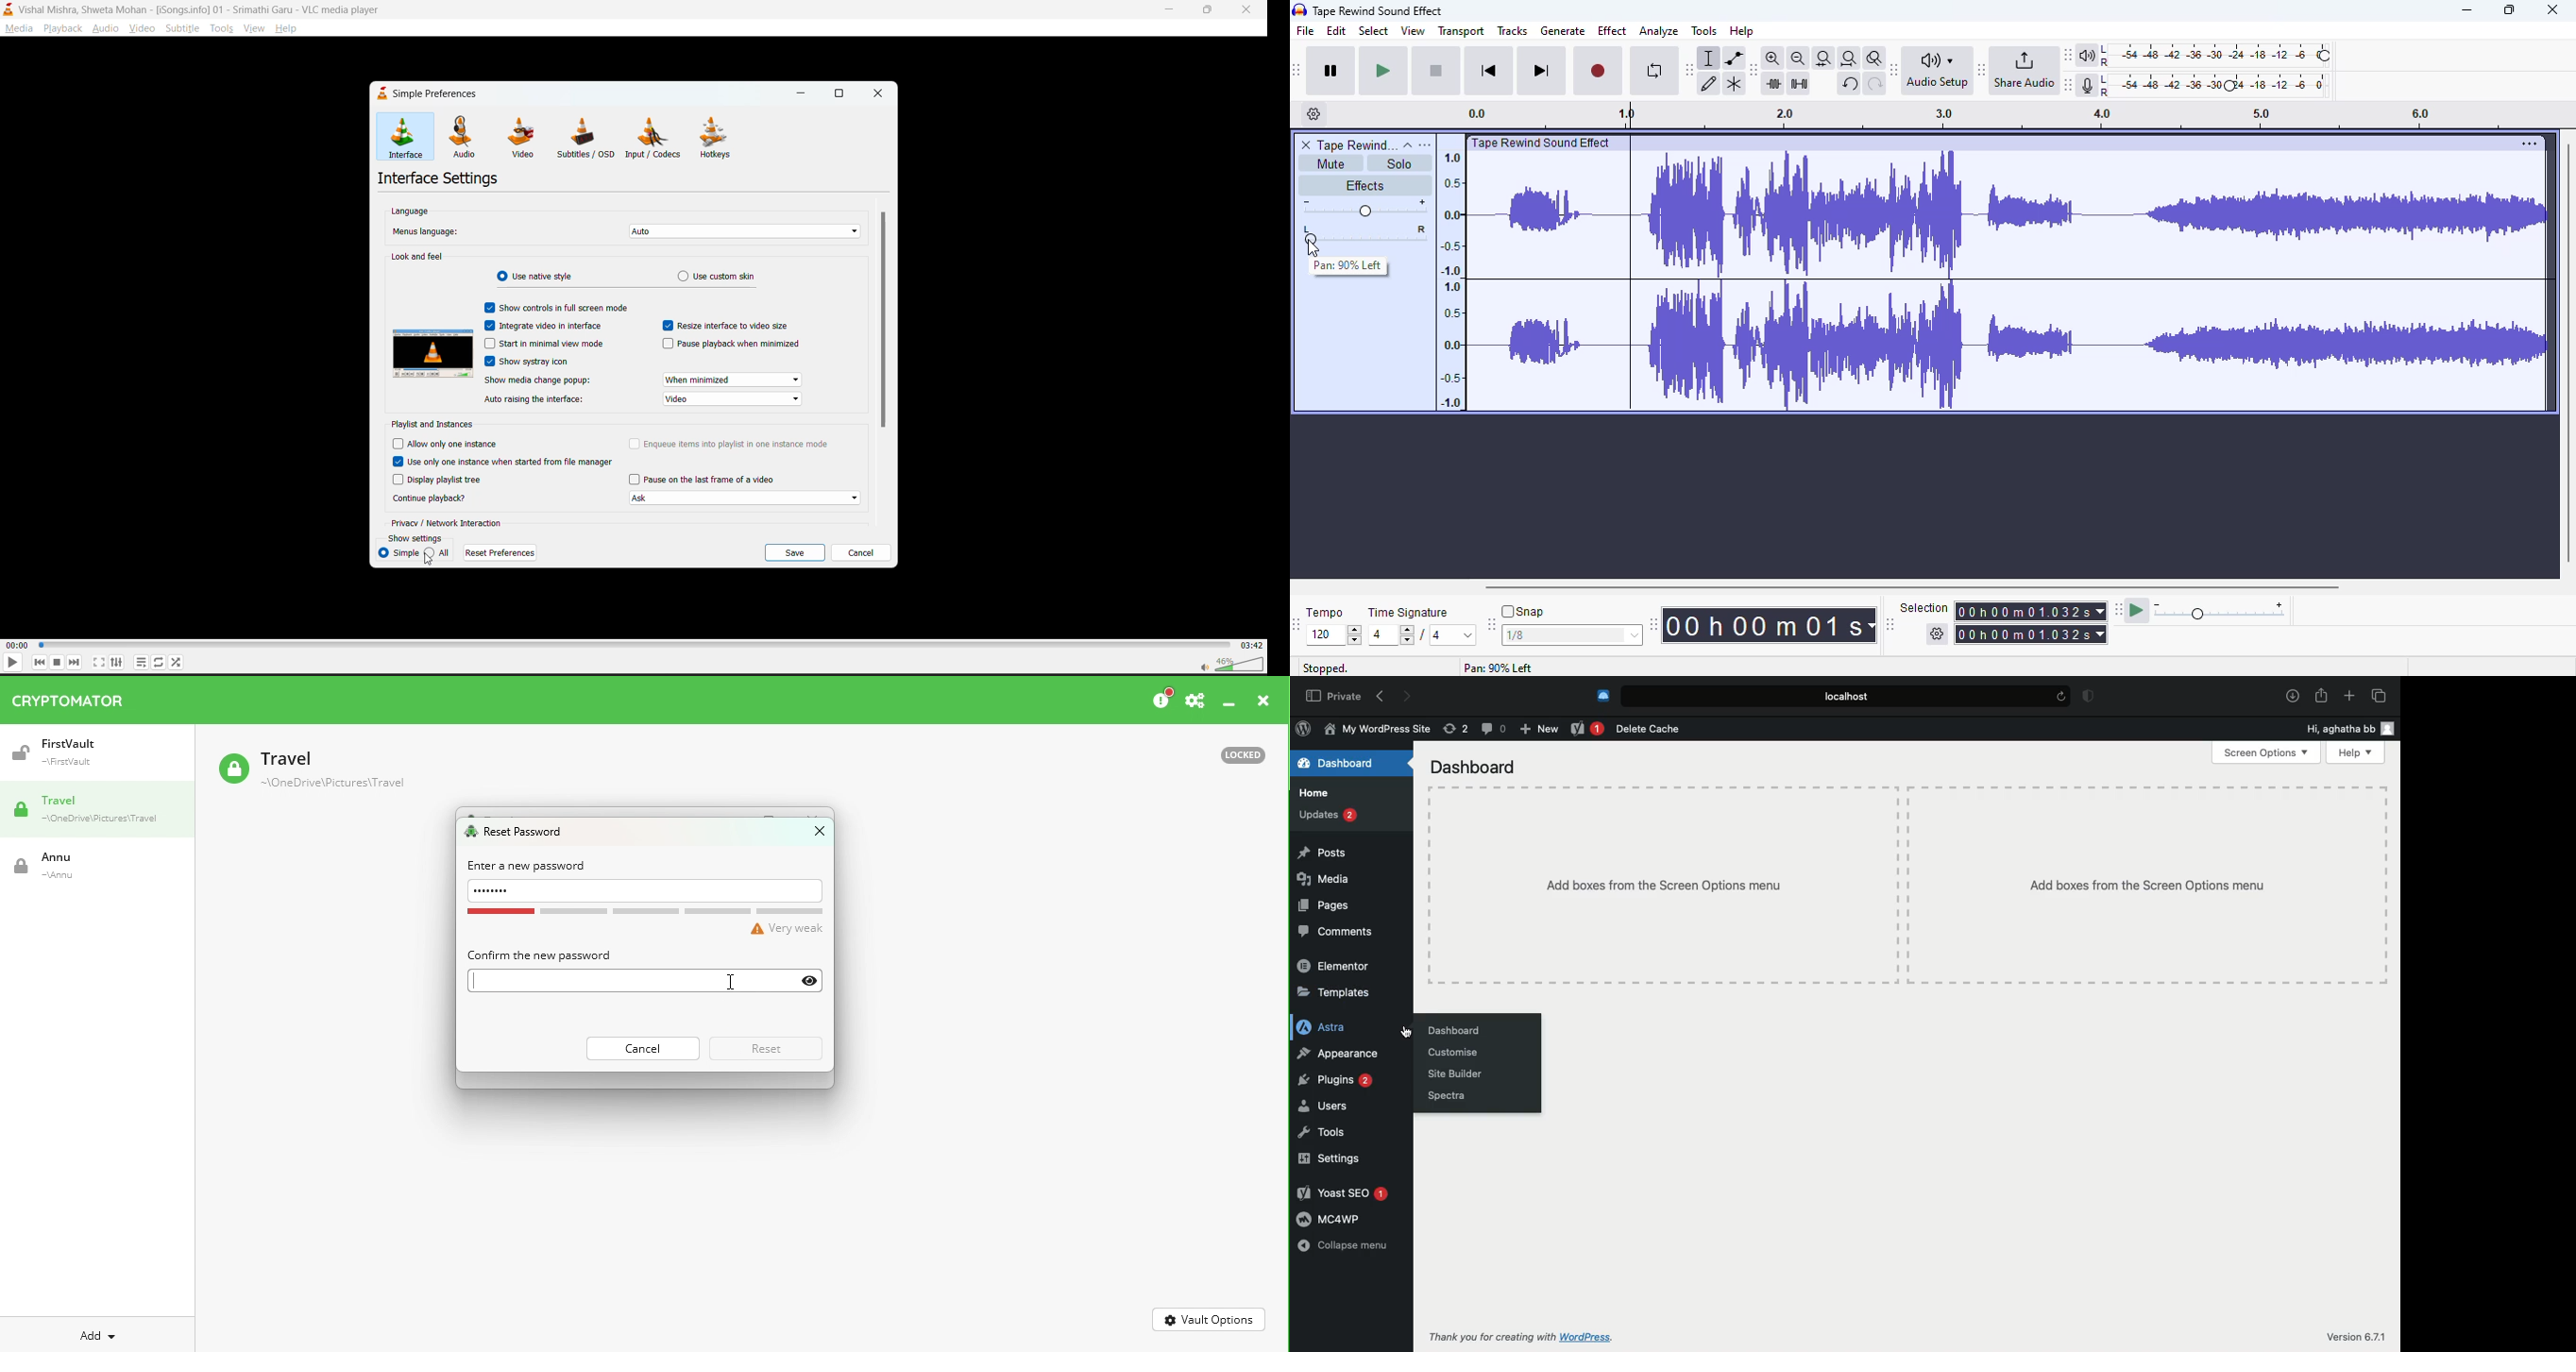 The height and width of the screenshot is (1372, 2576). I want to click on minimize, so click(798, 92).